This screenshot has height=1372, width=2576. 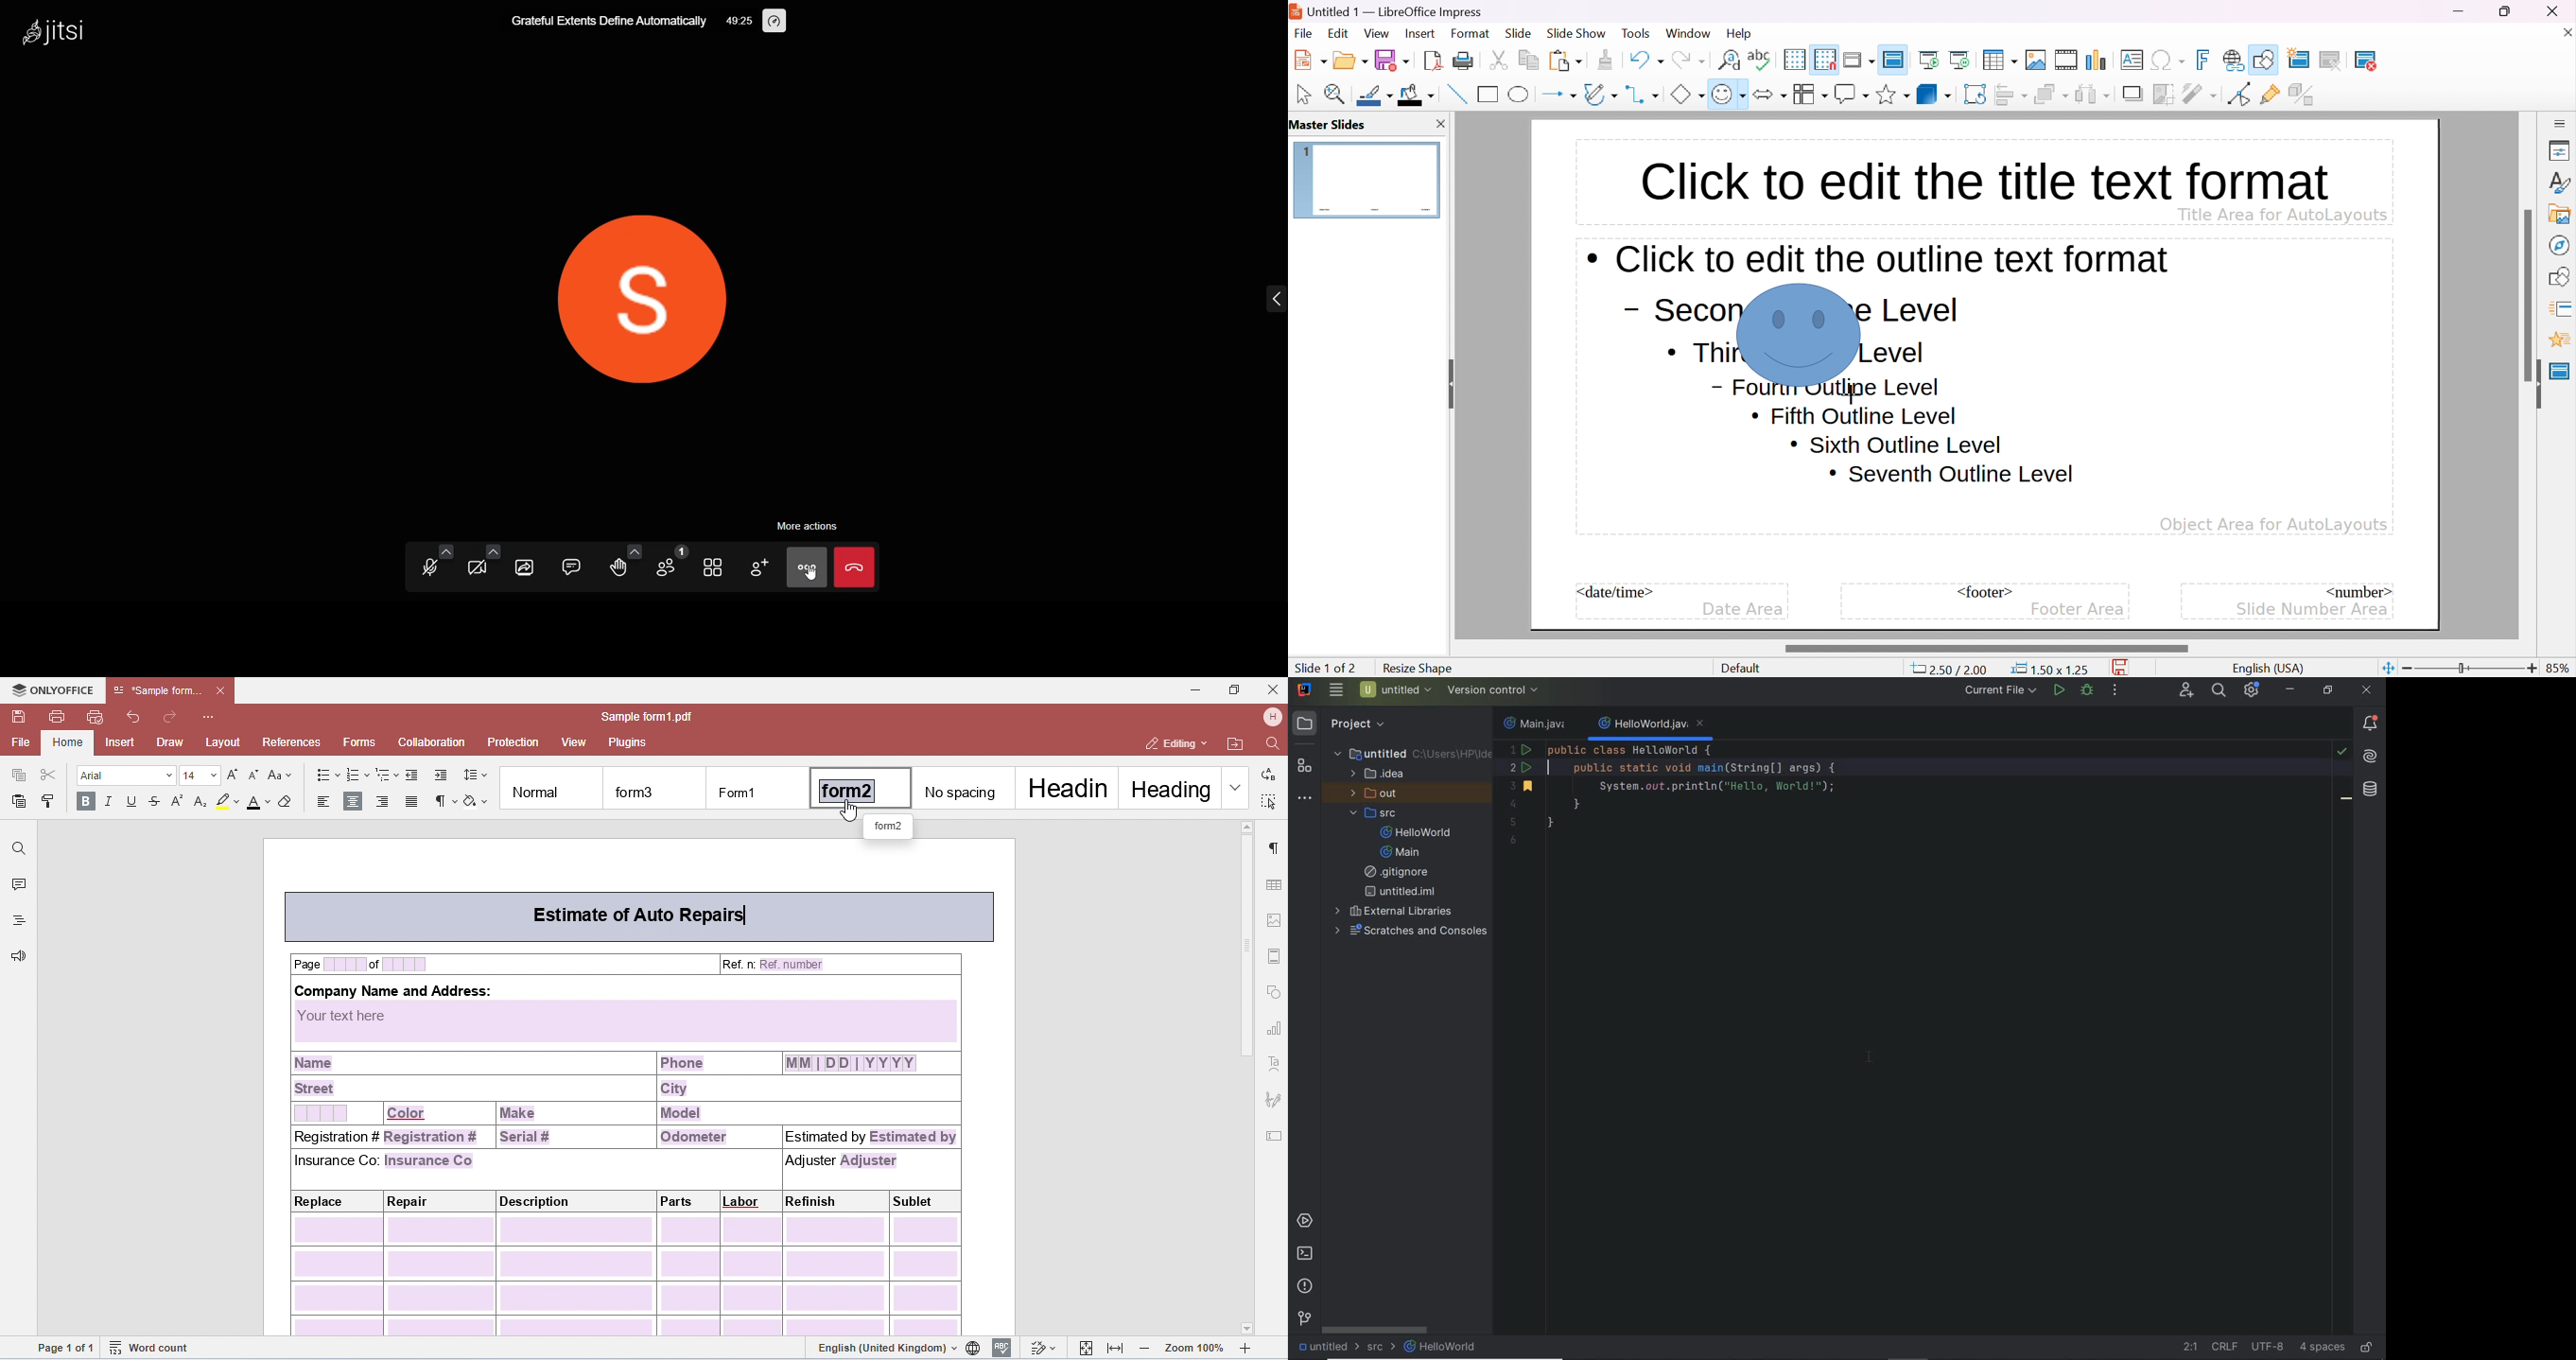 What do you see at coordinates (1600, 94) in the screenshot?
I see `curves and polygons` at bounding box center [1600, 94].